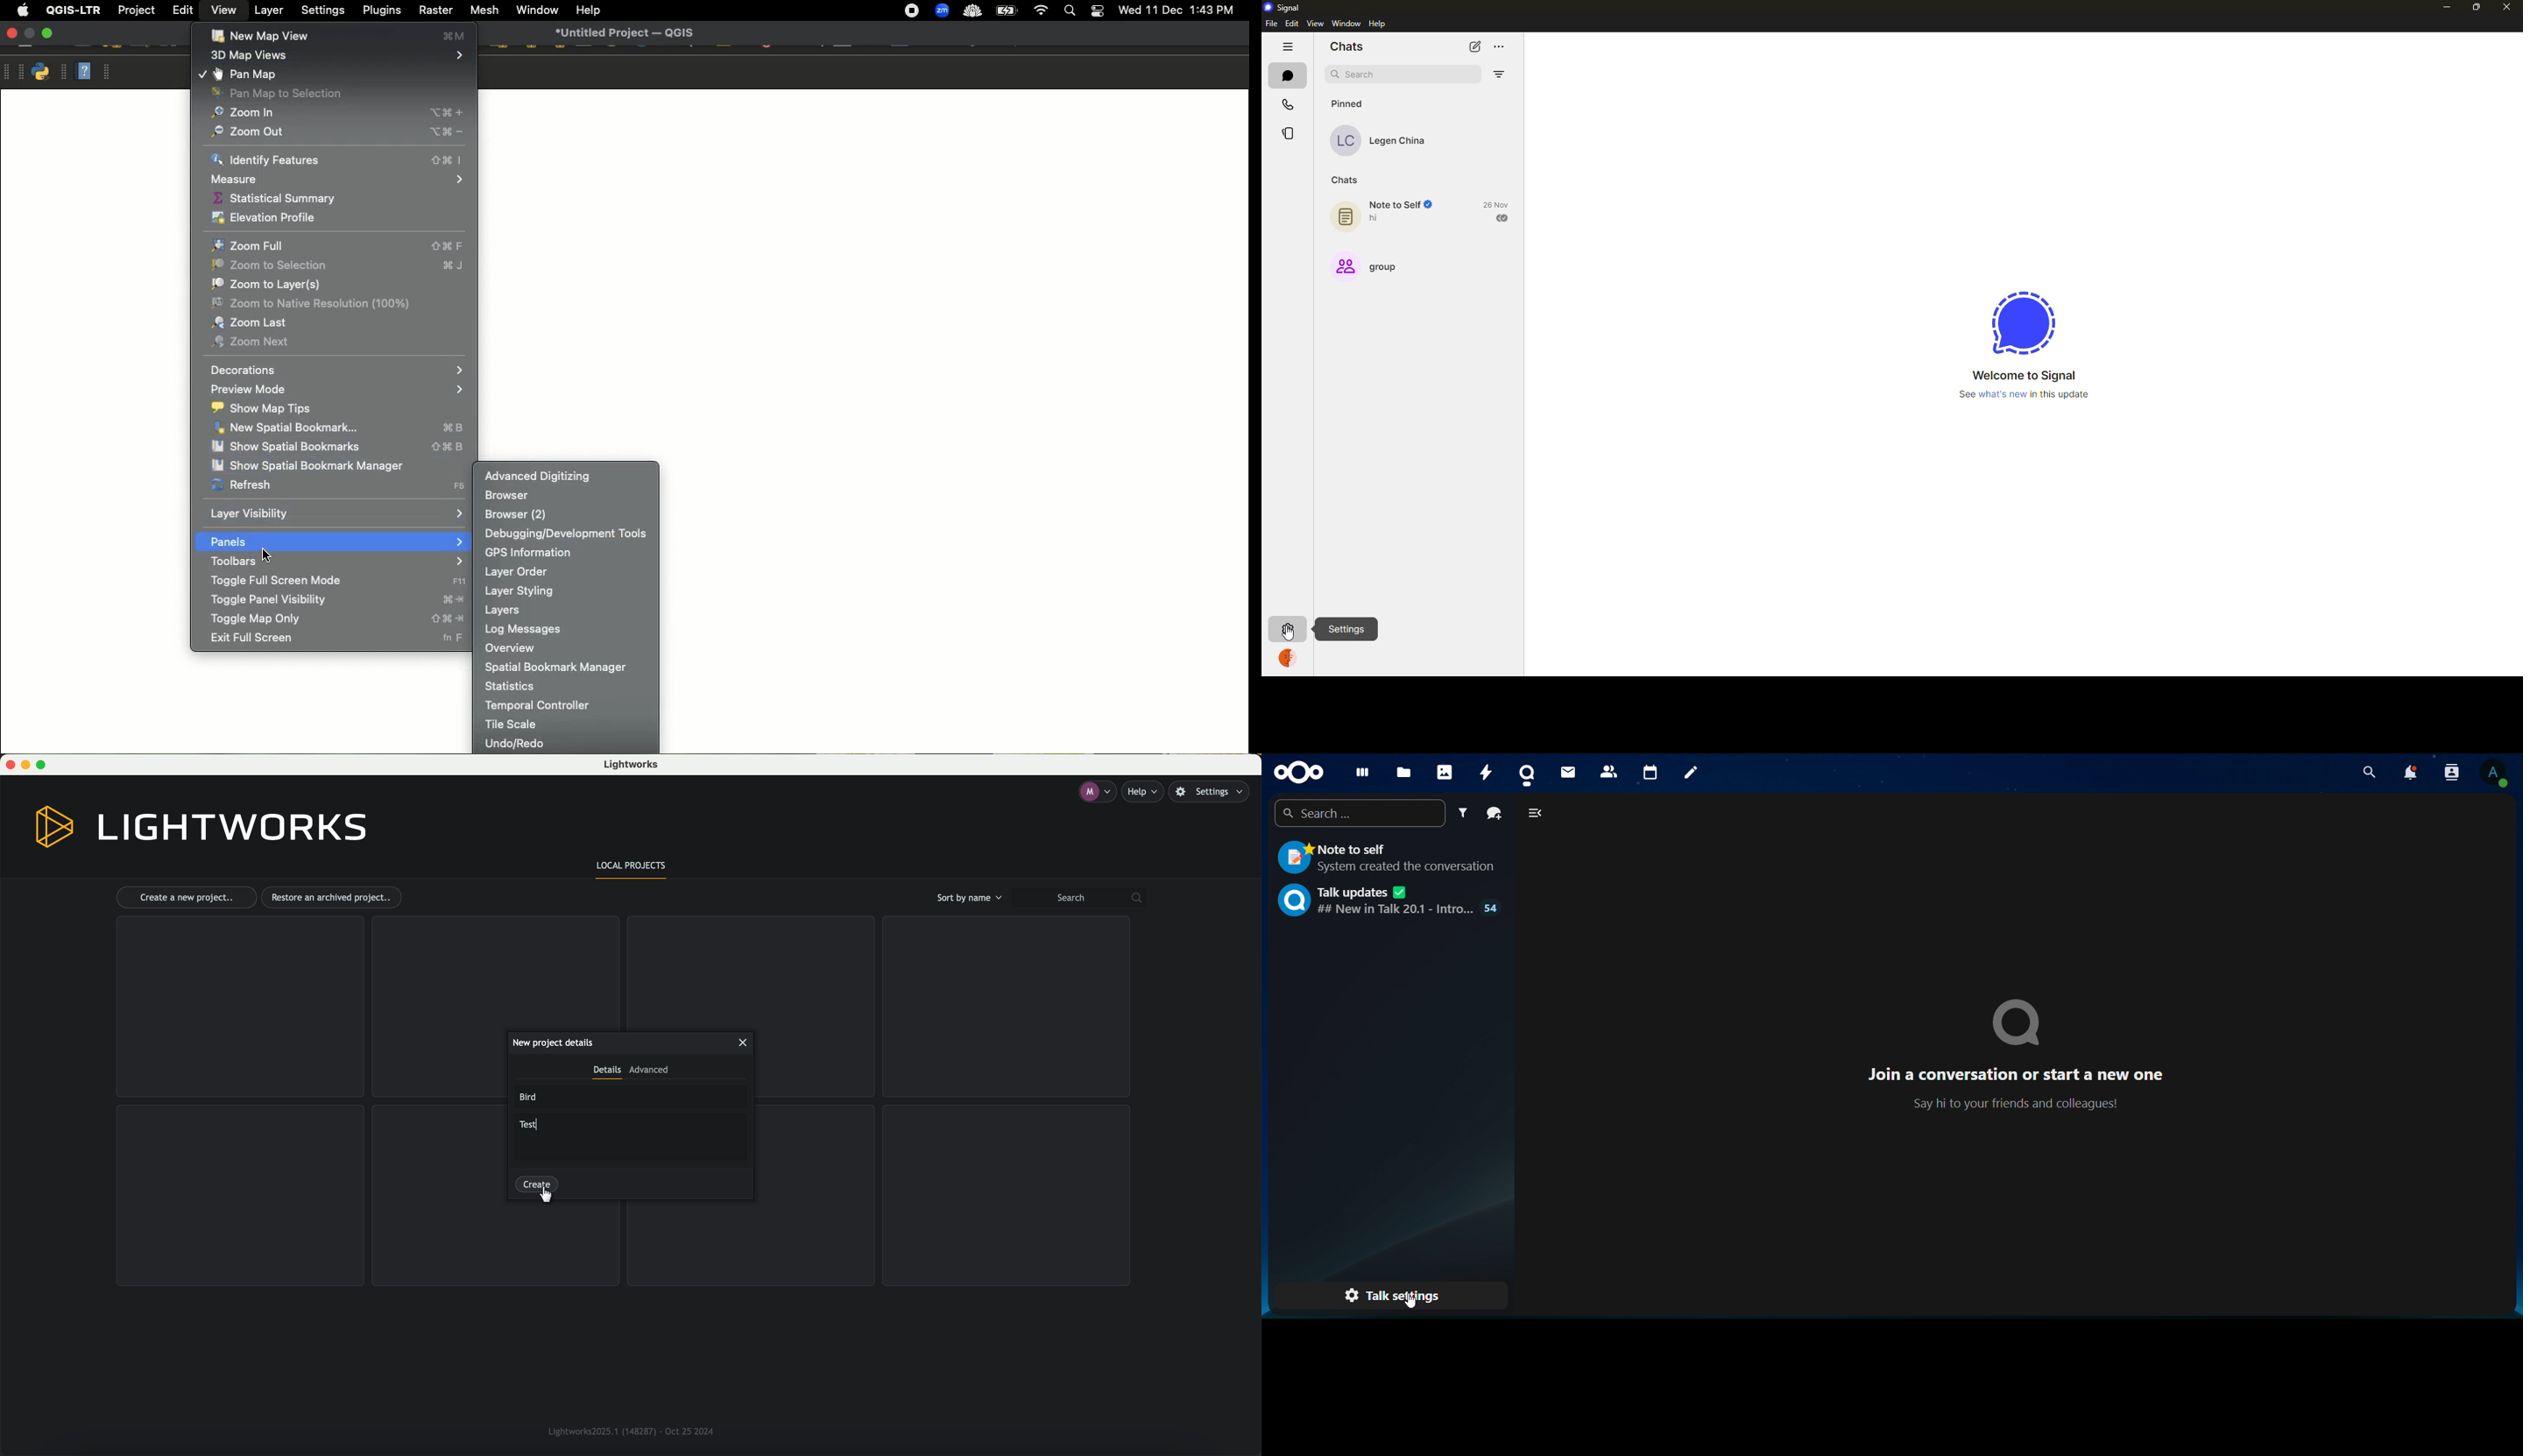 The image size is (2548, 1456). I want to click on search, so click(1357, 814).